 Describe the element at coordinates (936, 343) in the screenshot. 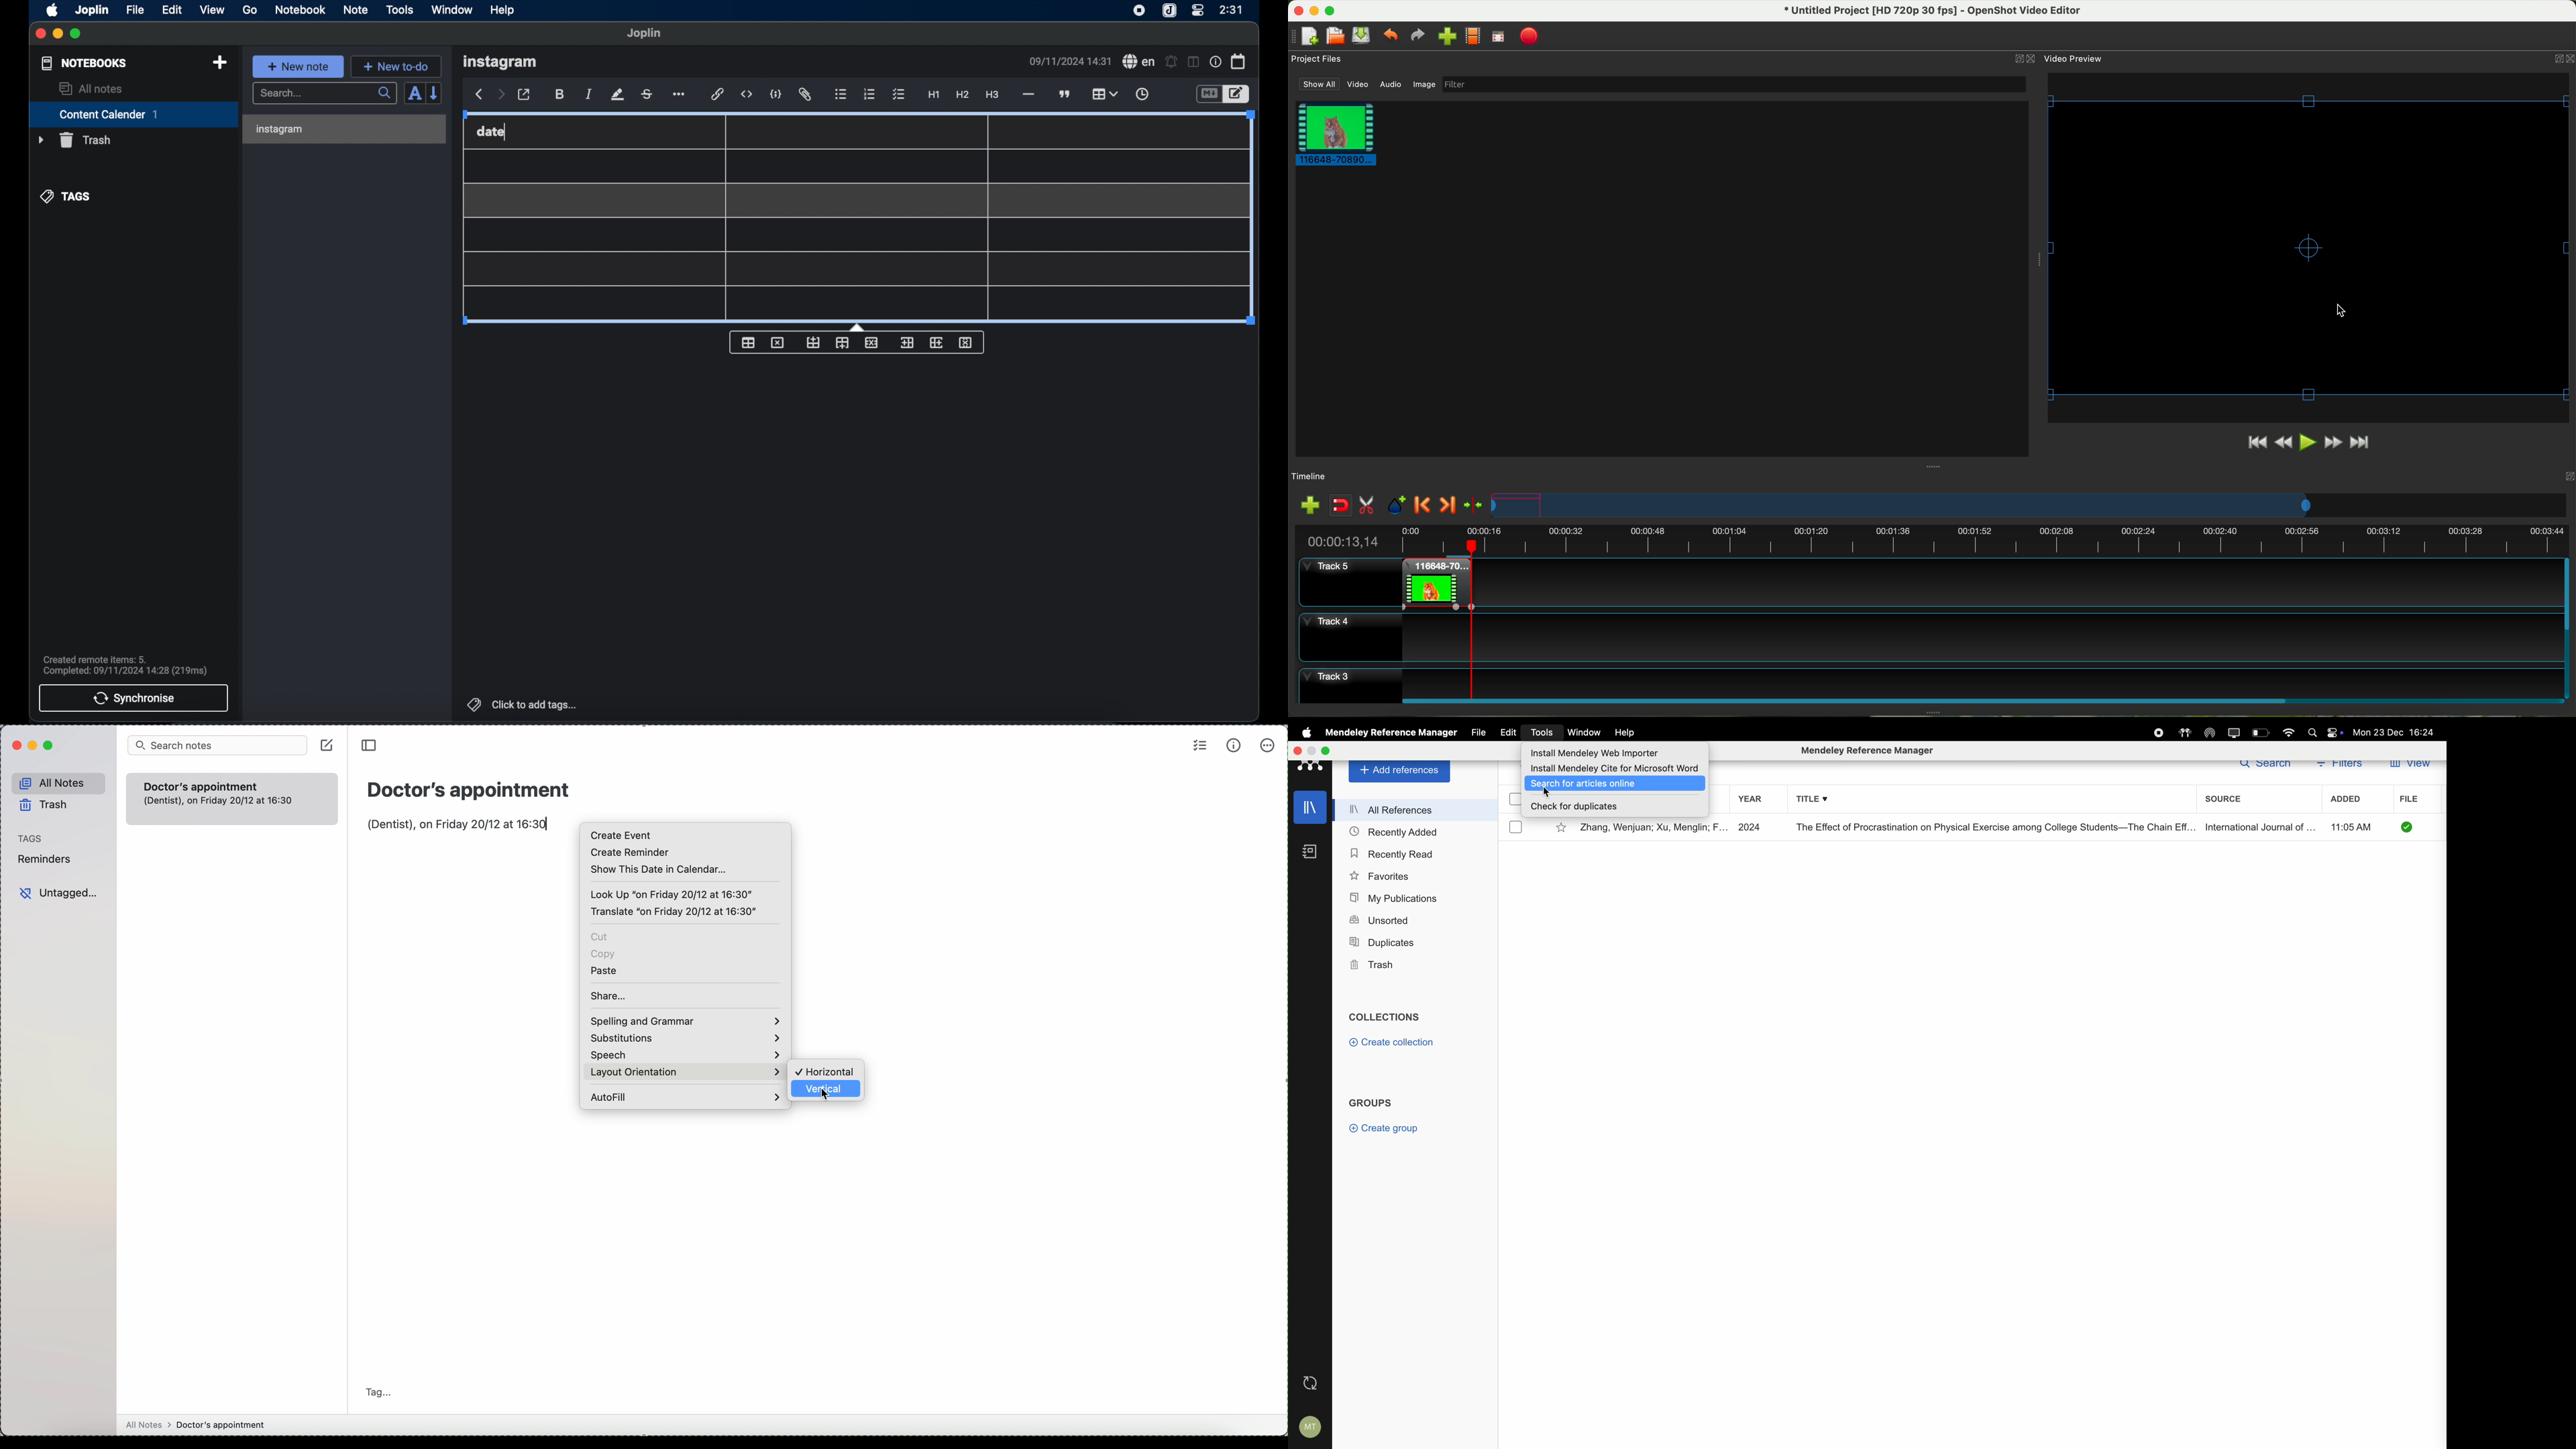

I see `insert column after` at that location.